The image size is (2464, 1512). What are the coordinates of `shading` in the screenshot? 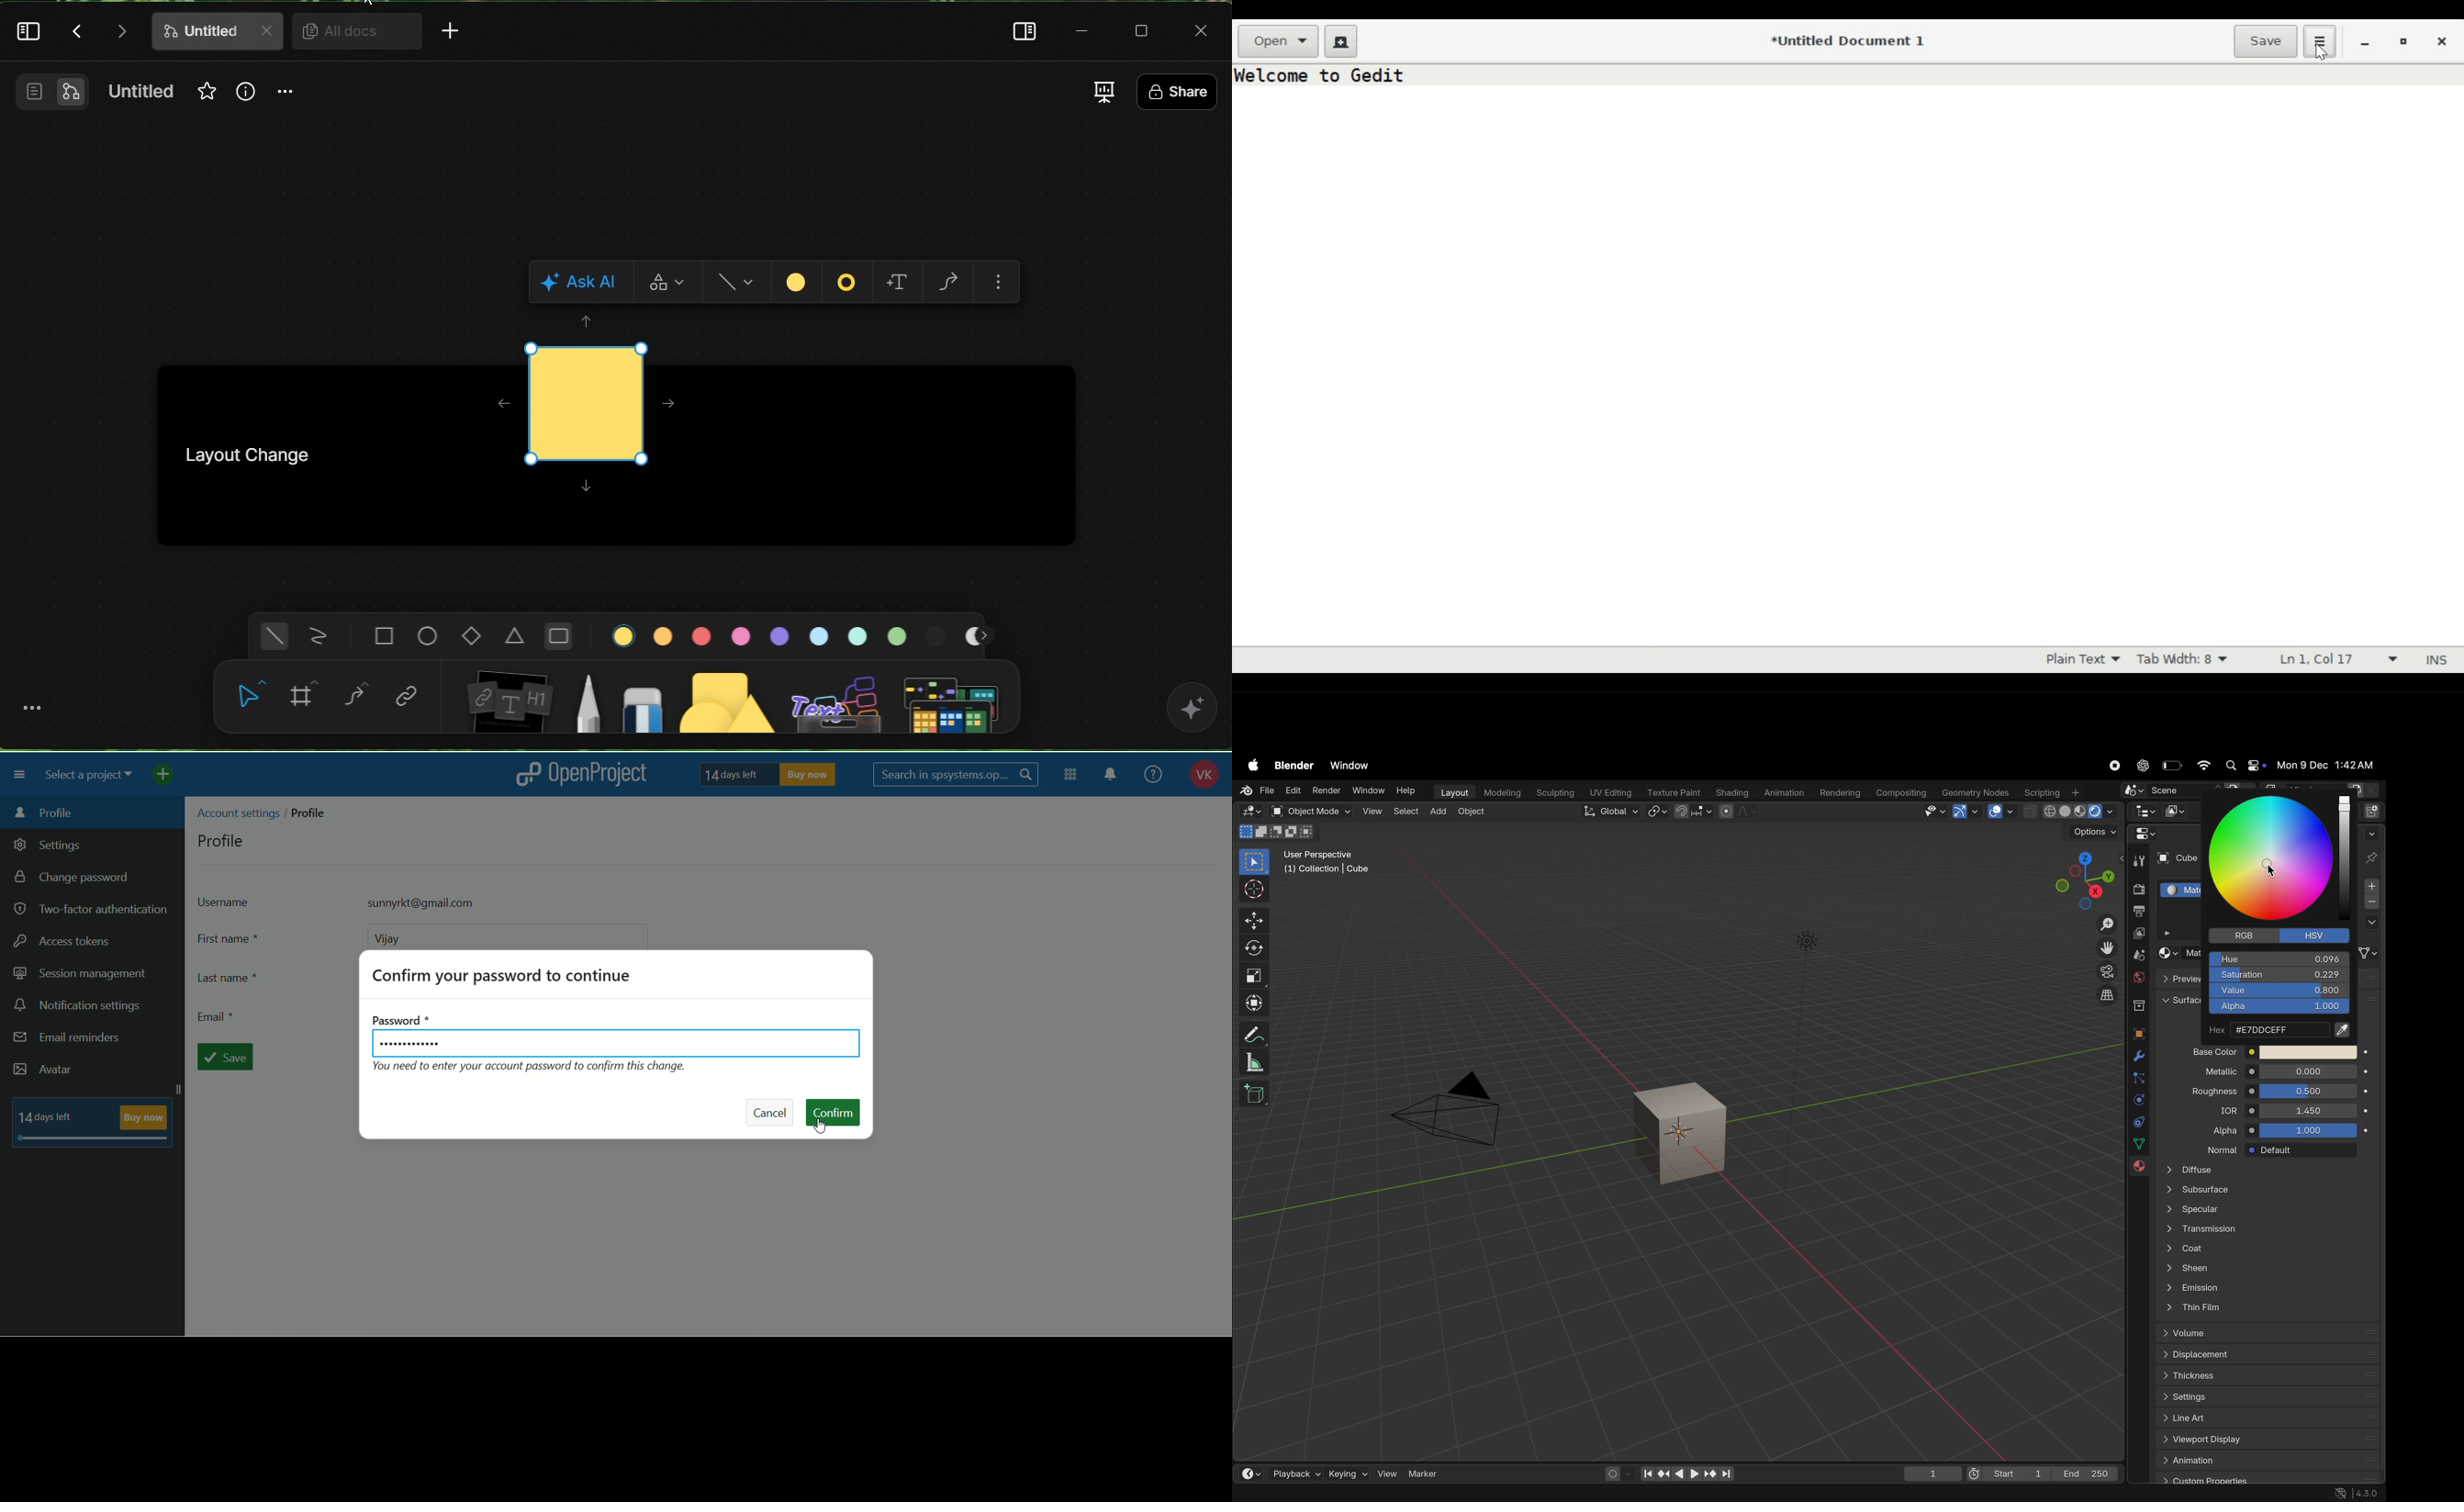 It's located at (1732, 793).